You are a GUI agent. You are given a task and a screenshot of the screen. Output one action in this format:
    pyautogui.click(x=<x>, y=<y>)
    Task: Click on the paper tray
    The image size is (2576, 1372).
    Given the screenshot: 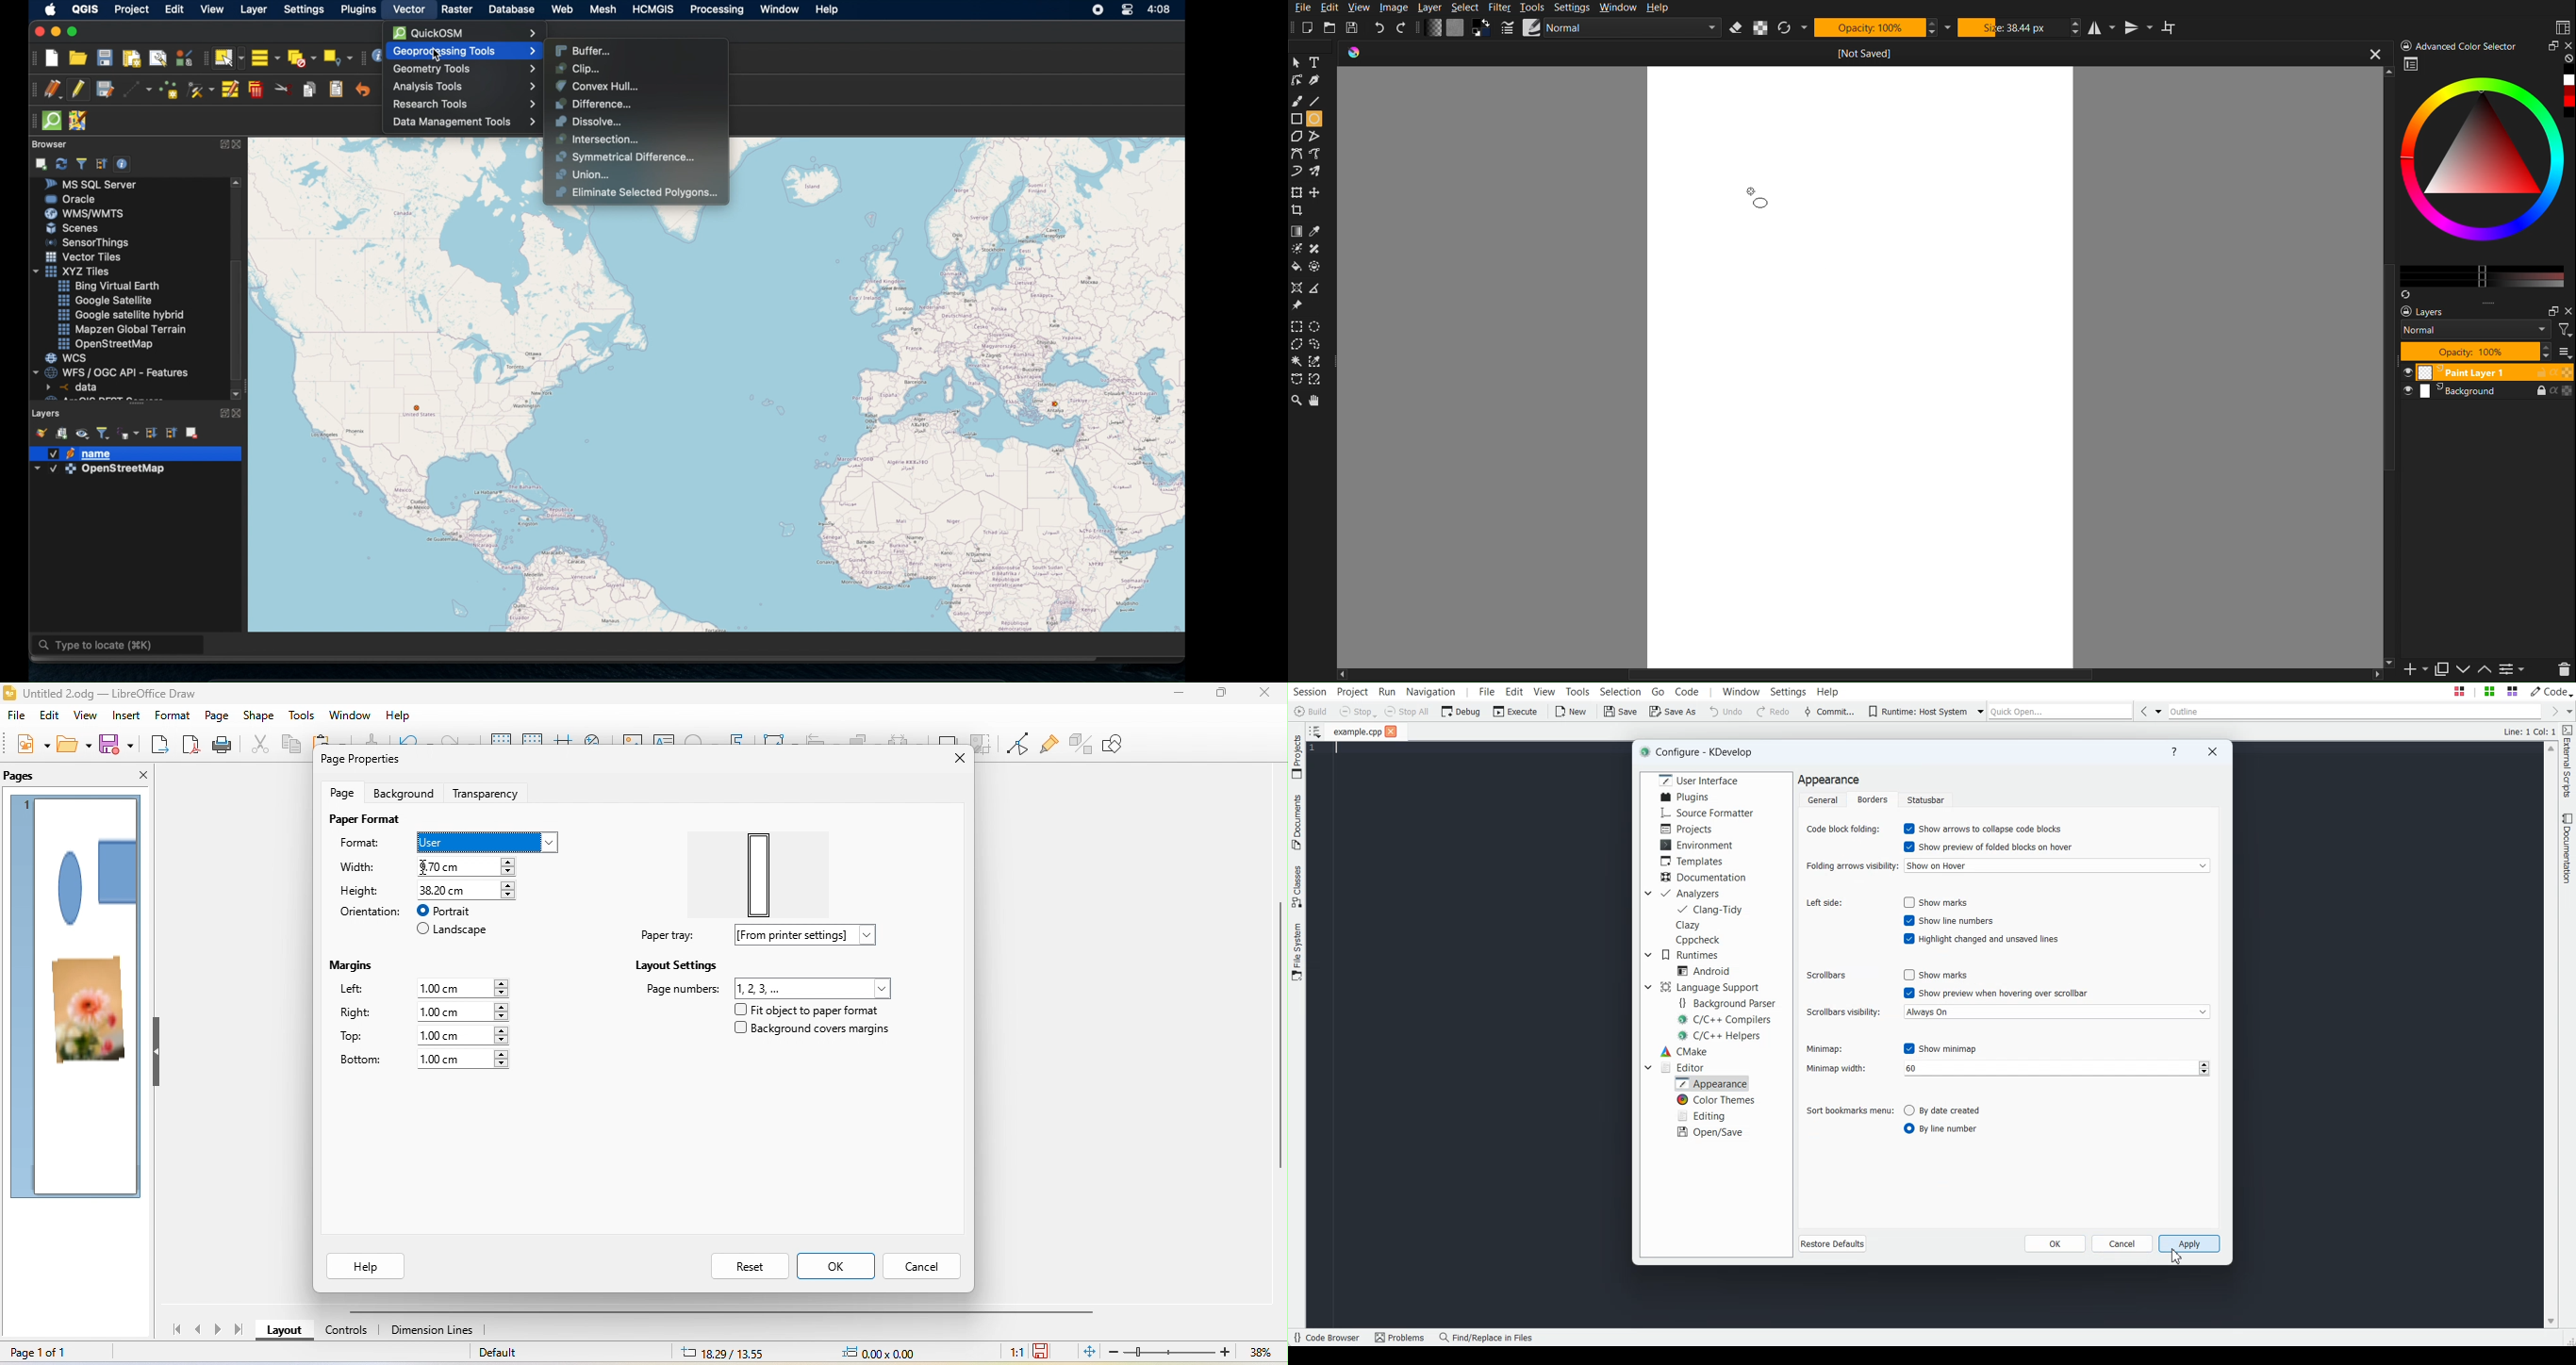 What is the action you would take?
    pyautogui.click(x=661, y=936)
    